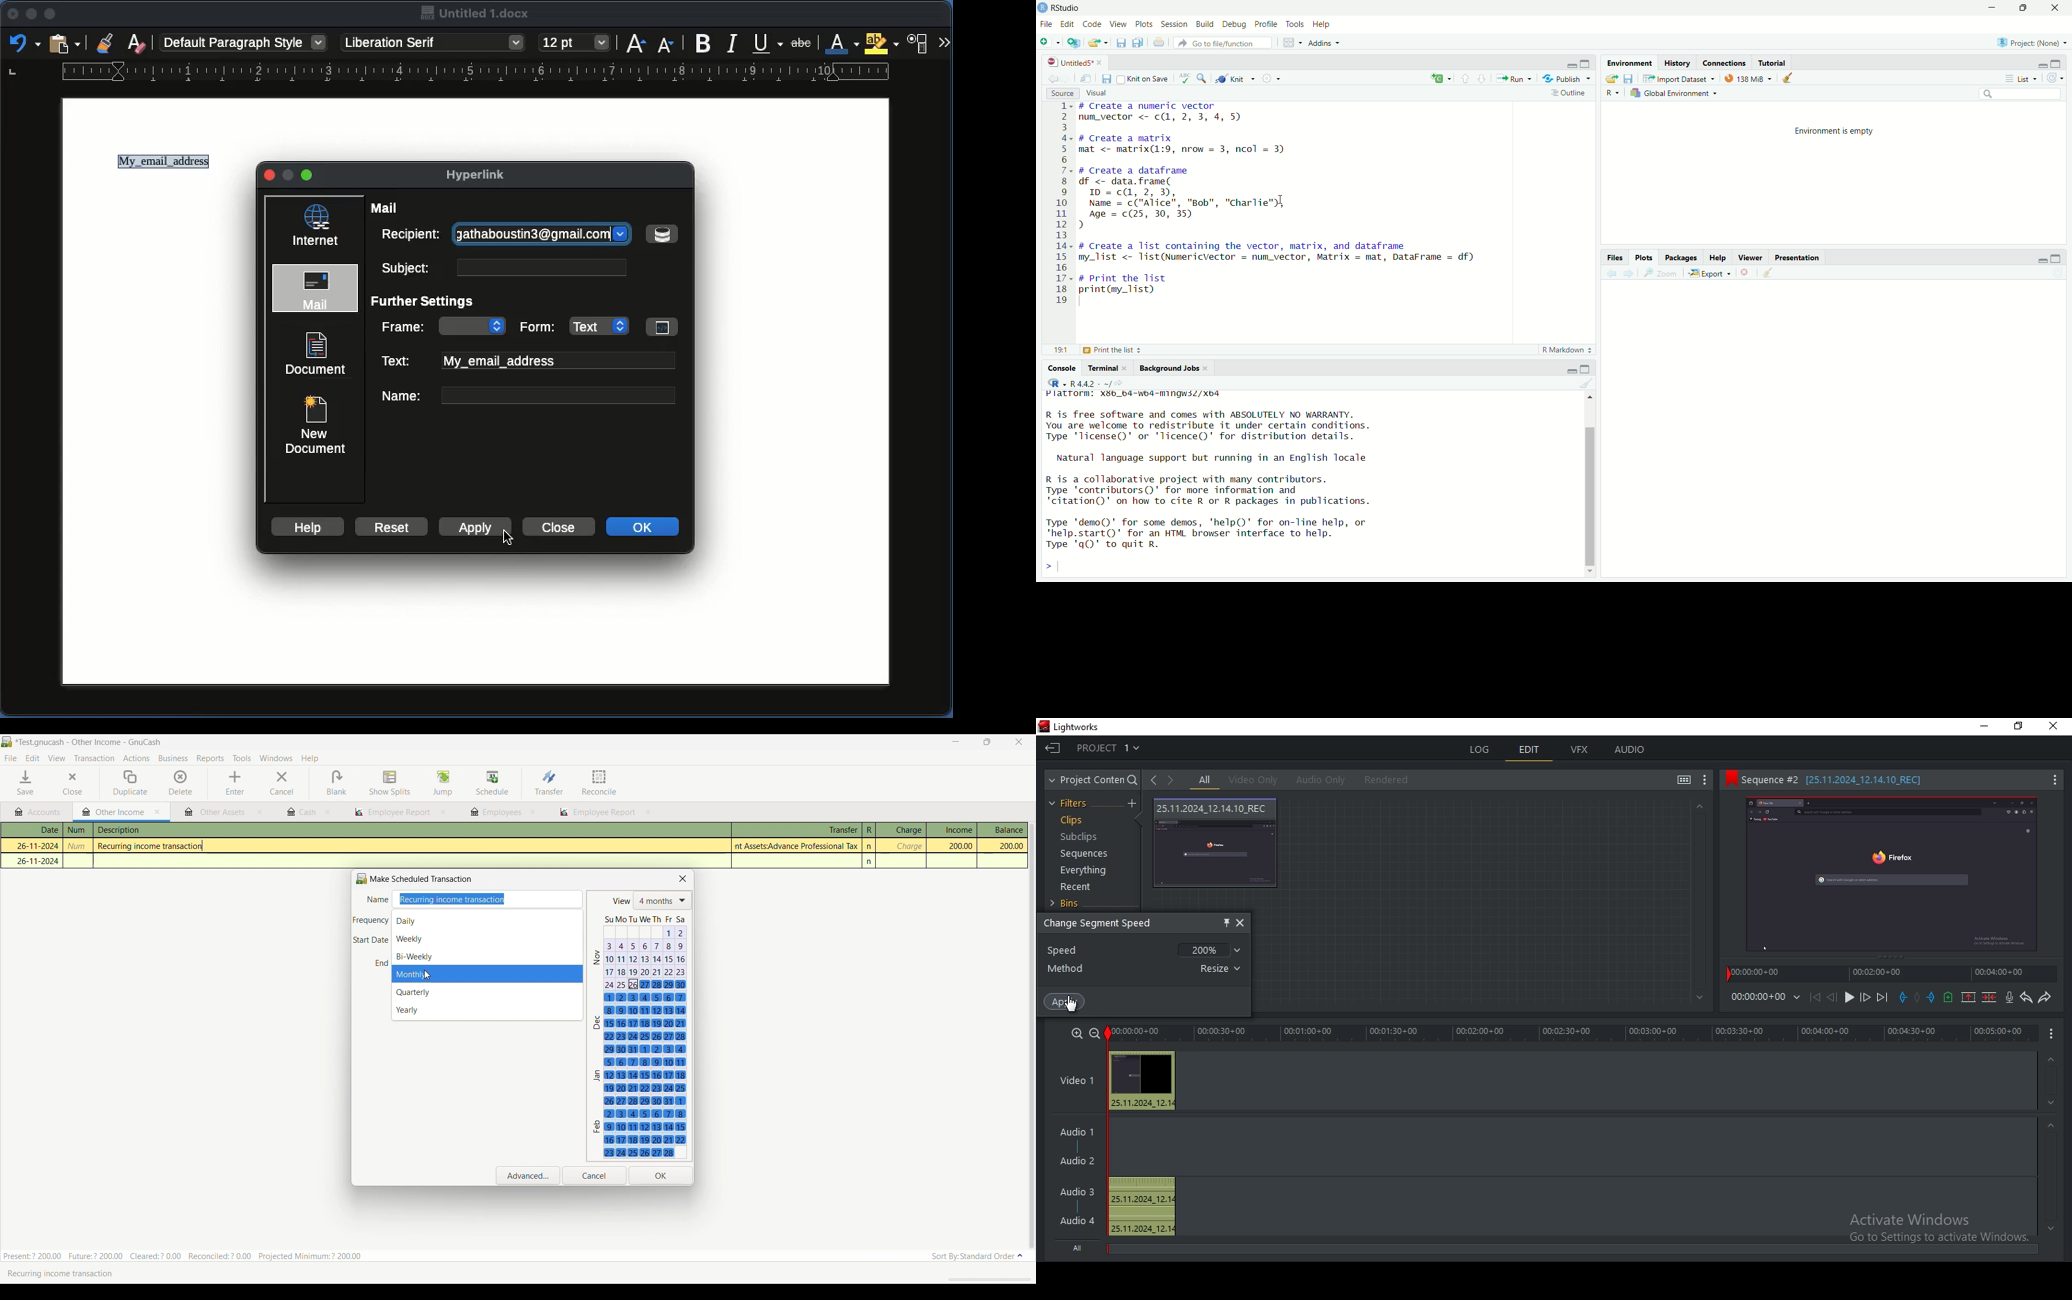  What do you see at coordinates (1593, 481) in the screenshot?
I see `scroll bar` at bounding box center [1593, 481].